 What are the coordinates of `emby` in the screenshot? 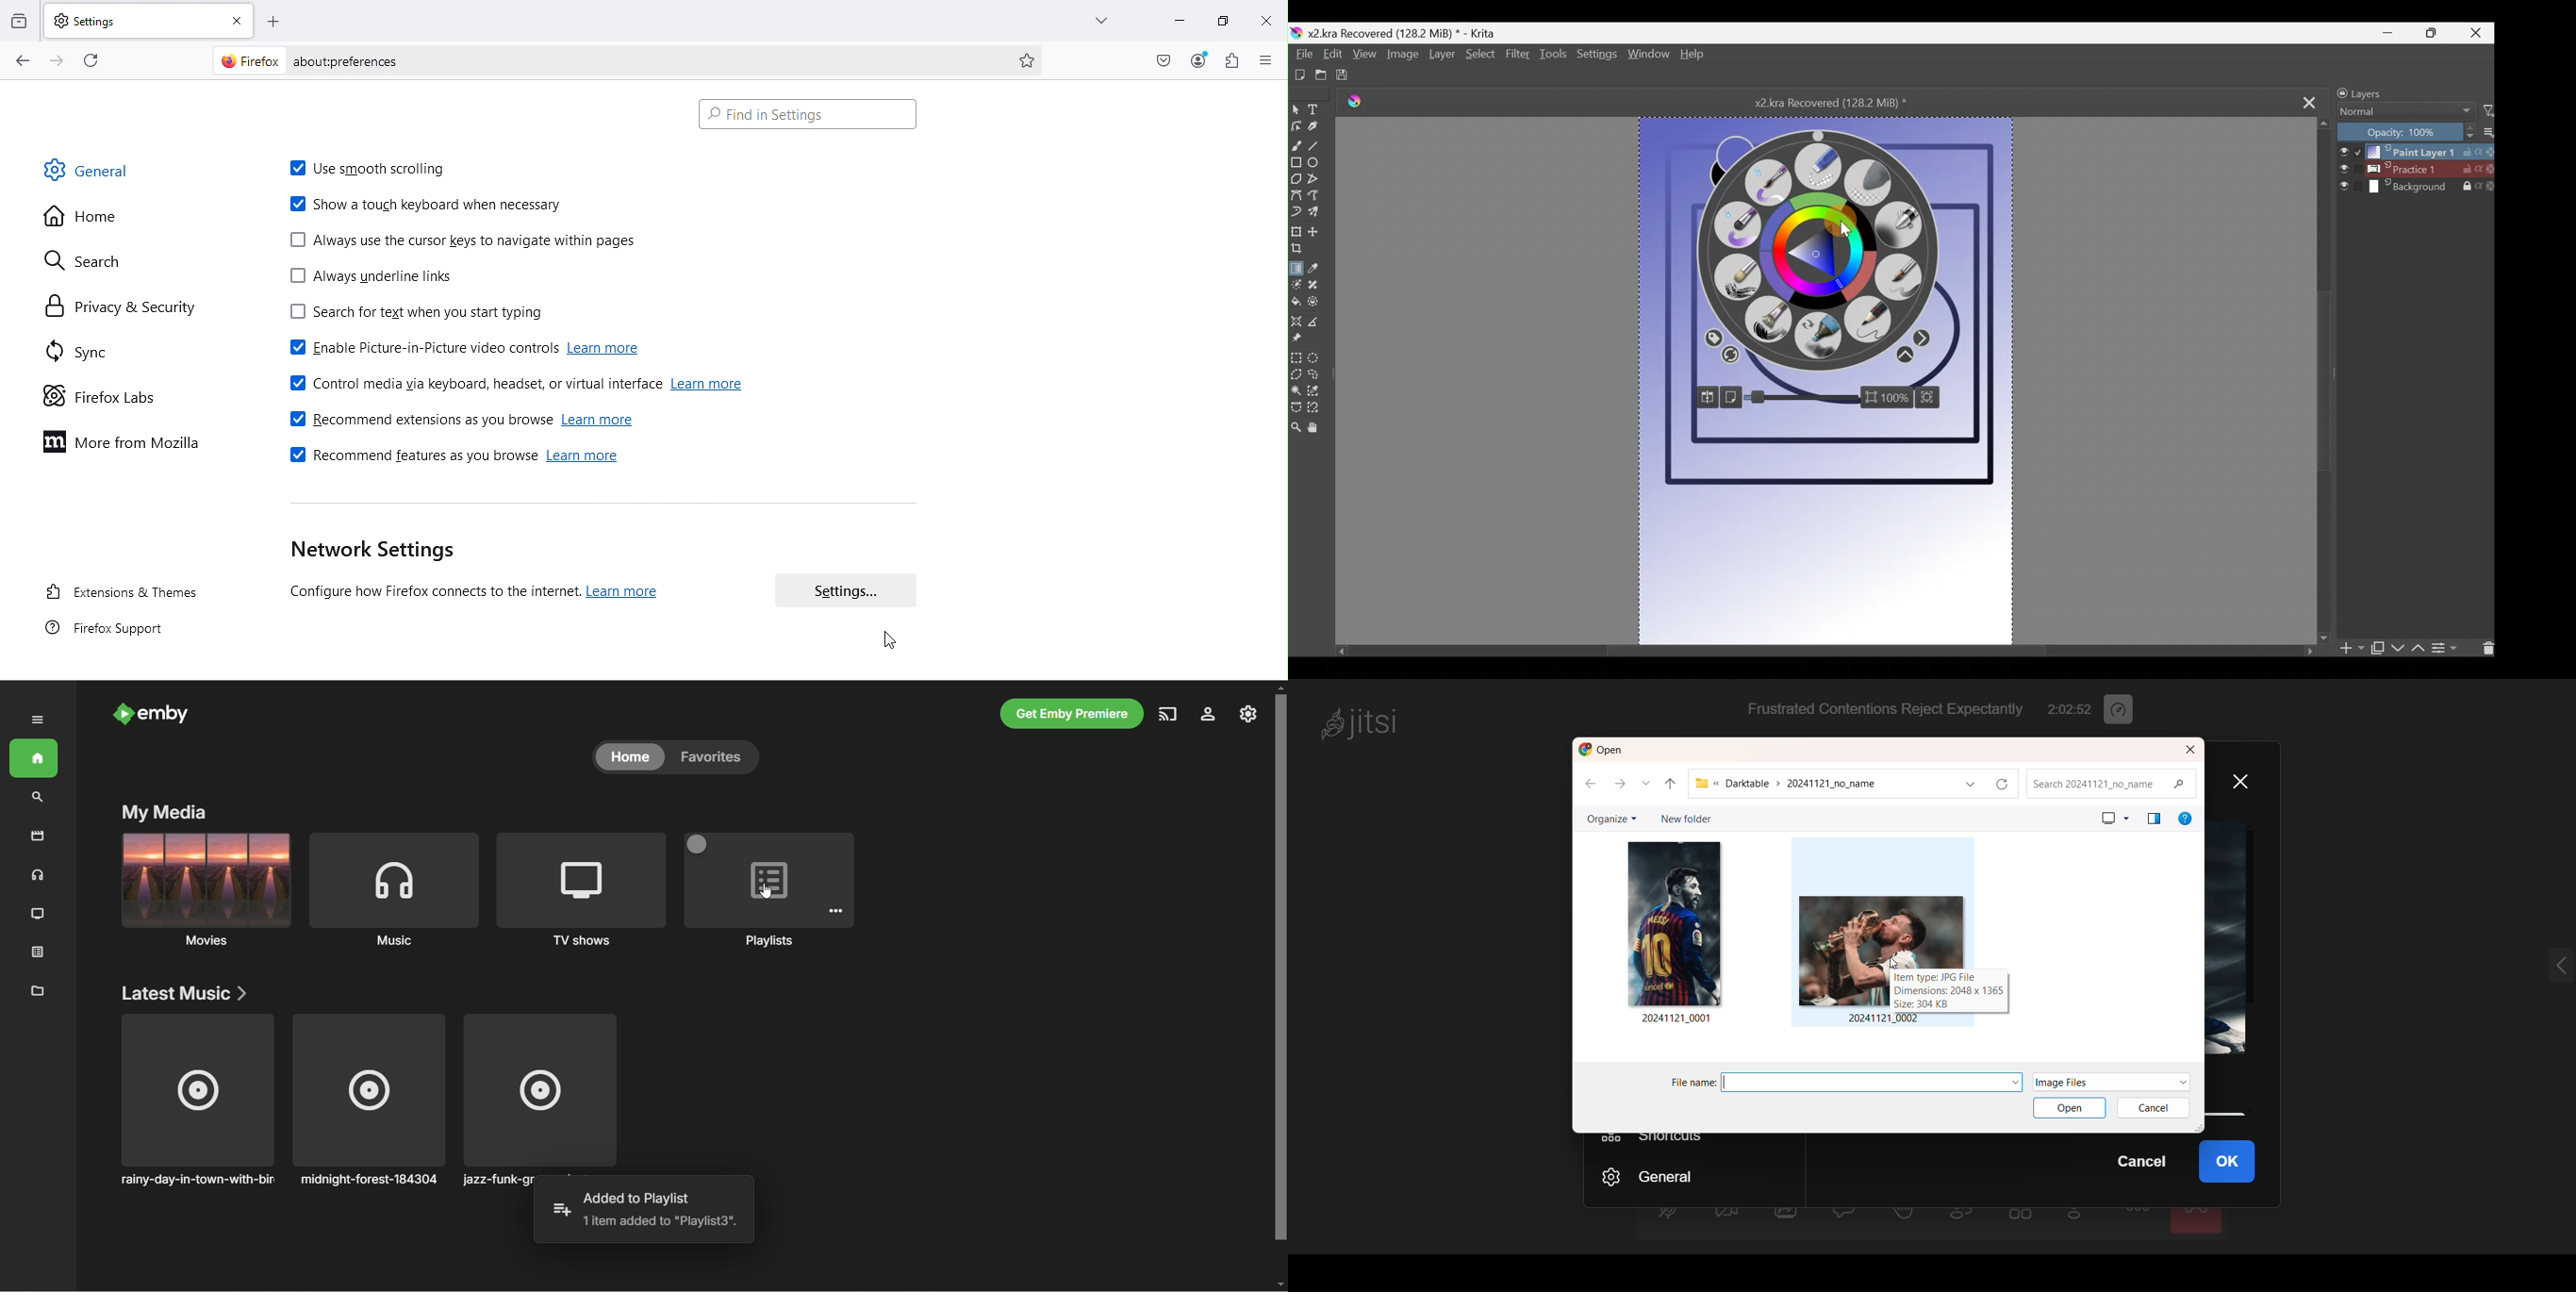 It's located at (164, 714).